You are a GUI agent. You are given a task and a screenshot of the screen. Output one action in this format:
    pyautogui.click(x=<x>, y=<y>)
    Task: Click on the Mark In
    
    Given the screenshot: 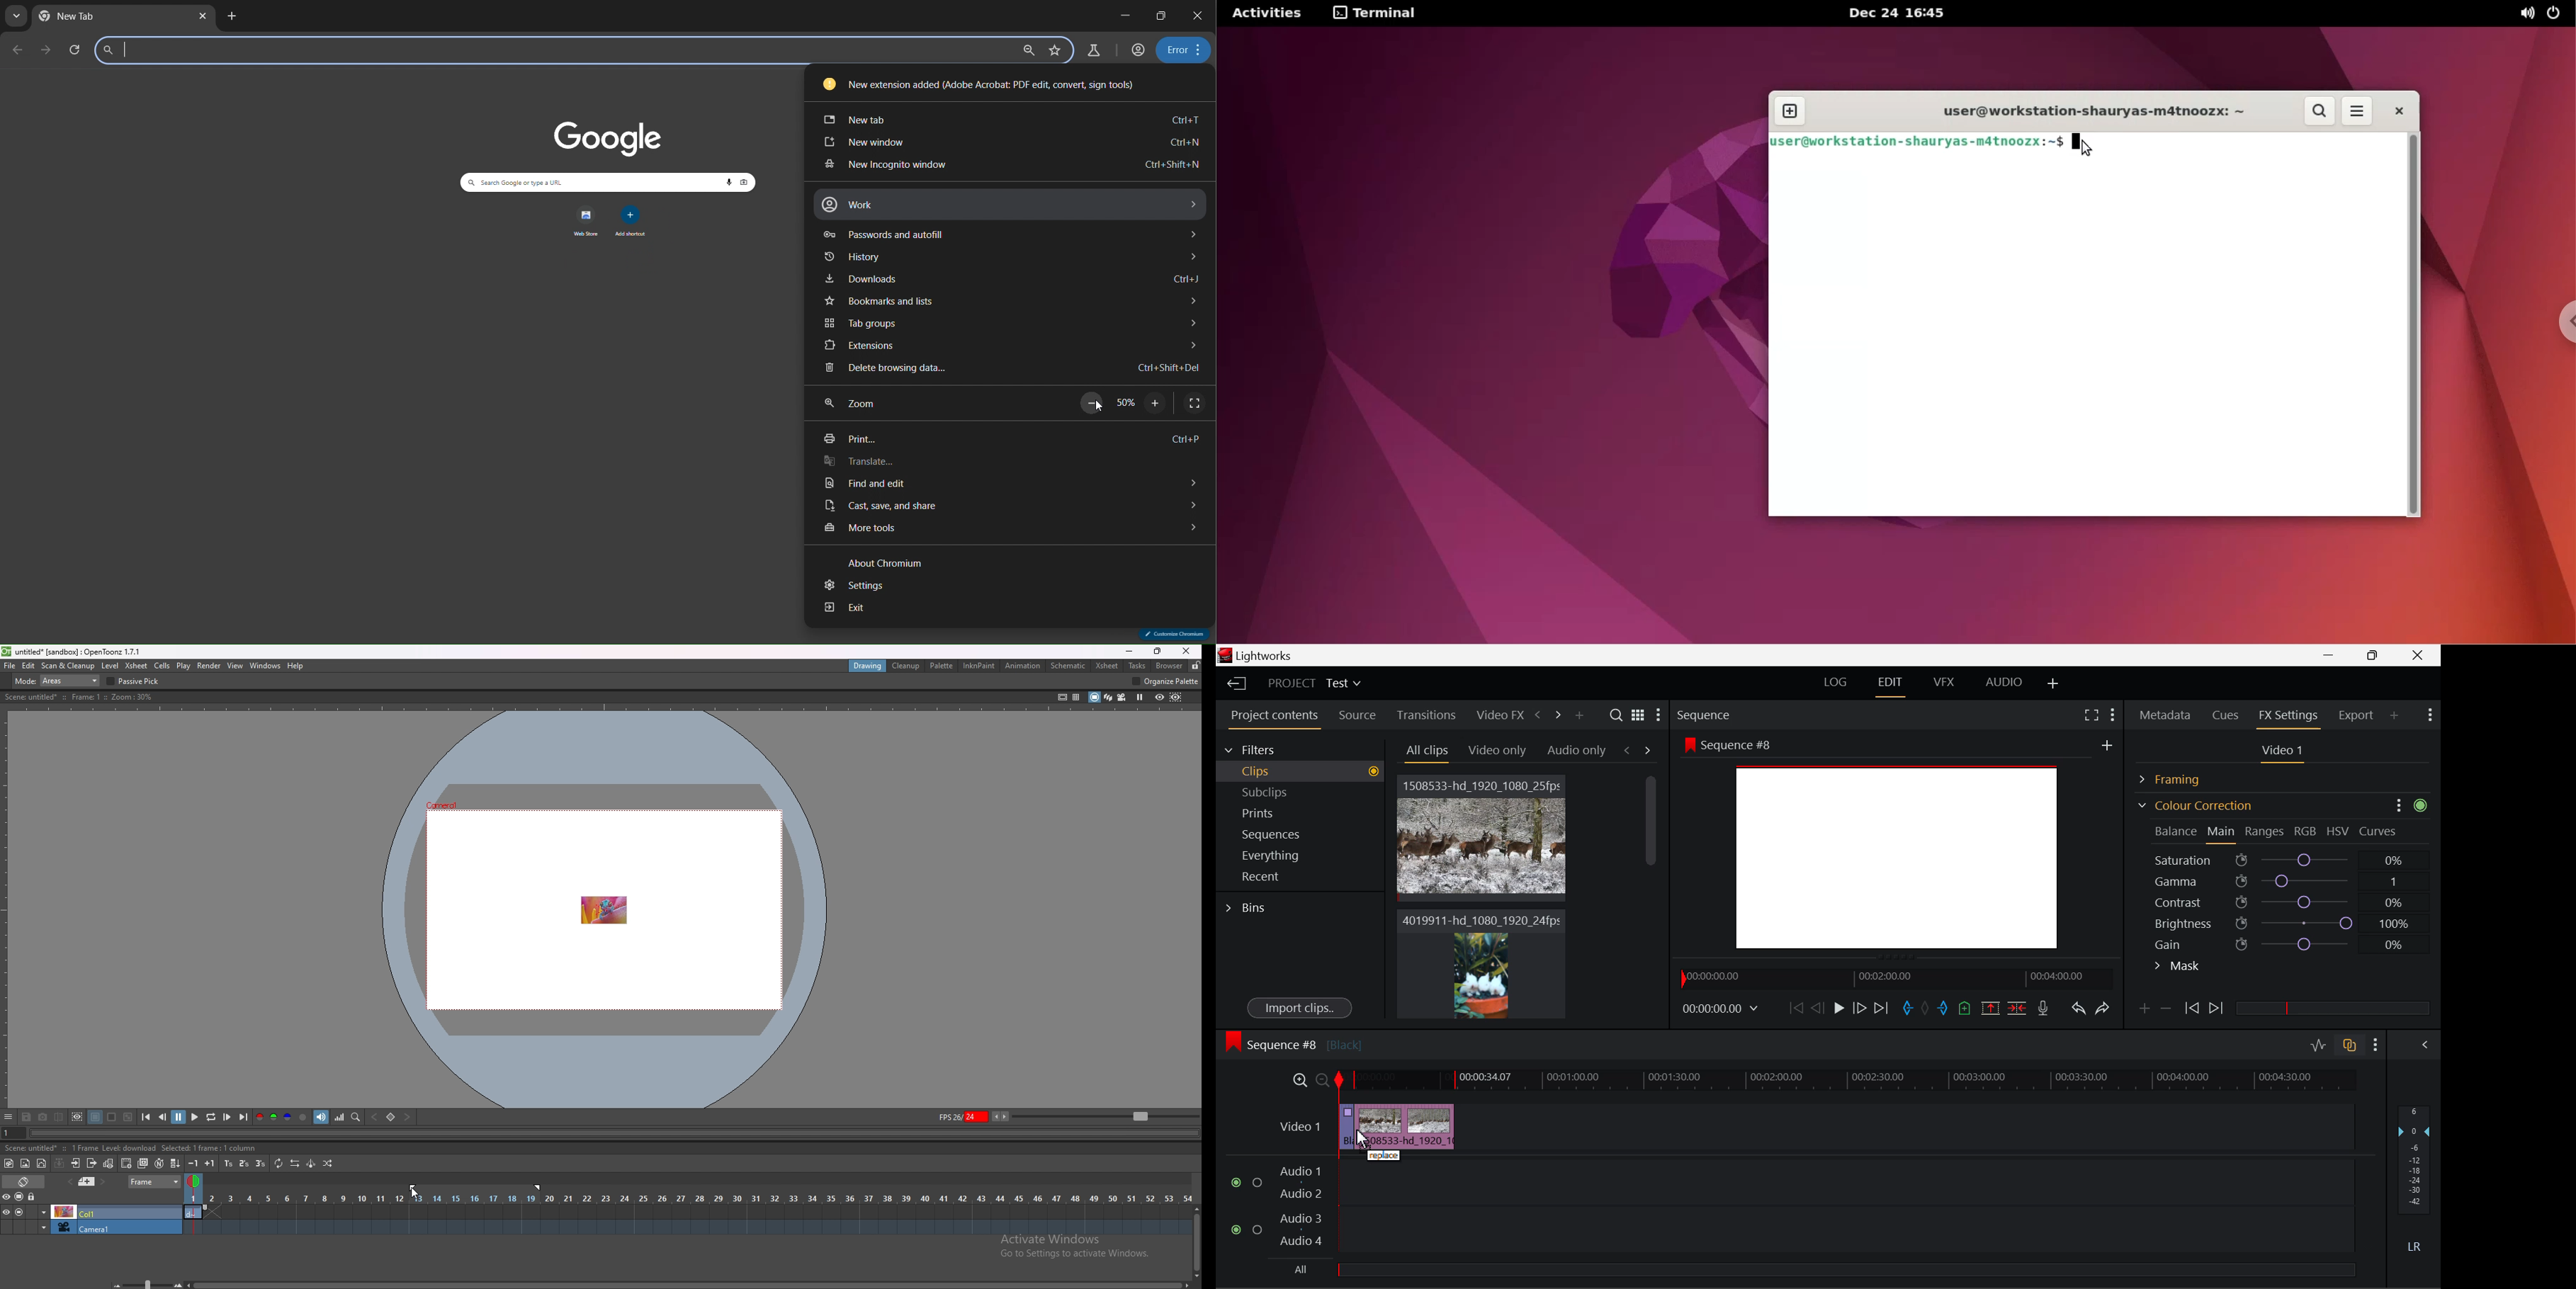 What is the action you would take?
    pyautogui.click(x=1909, y=1009)
    